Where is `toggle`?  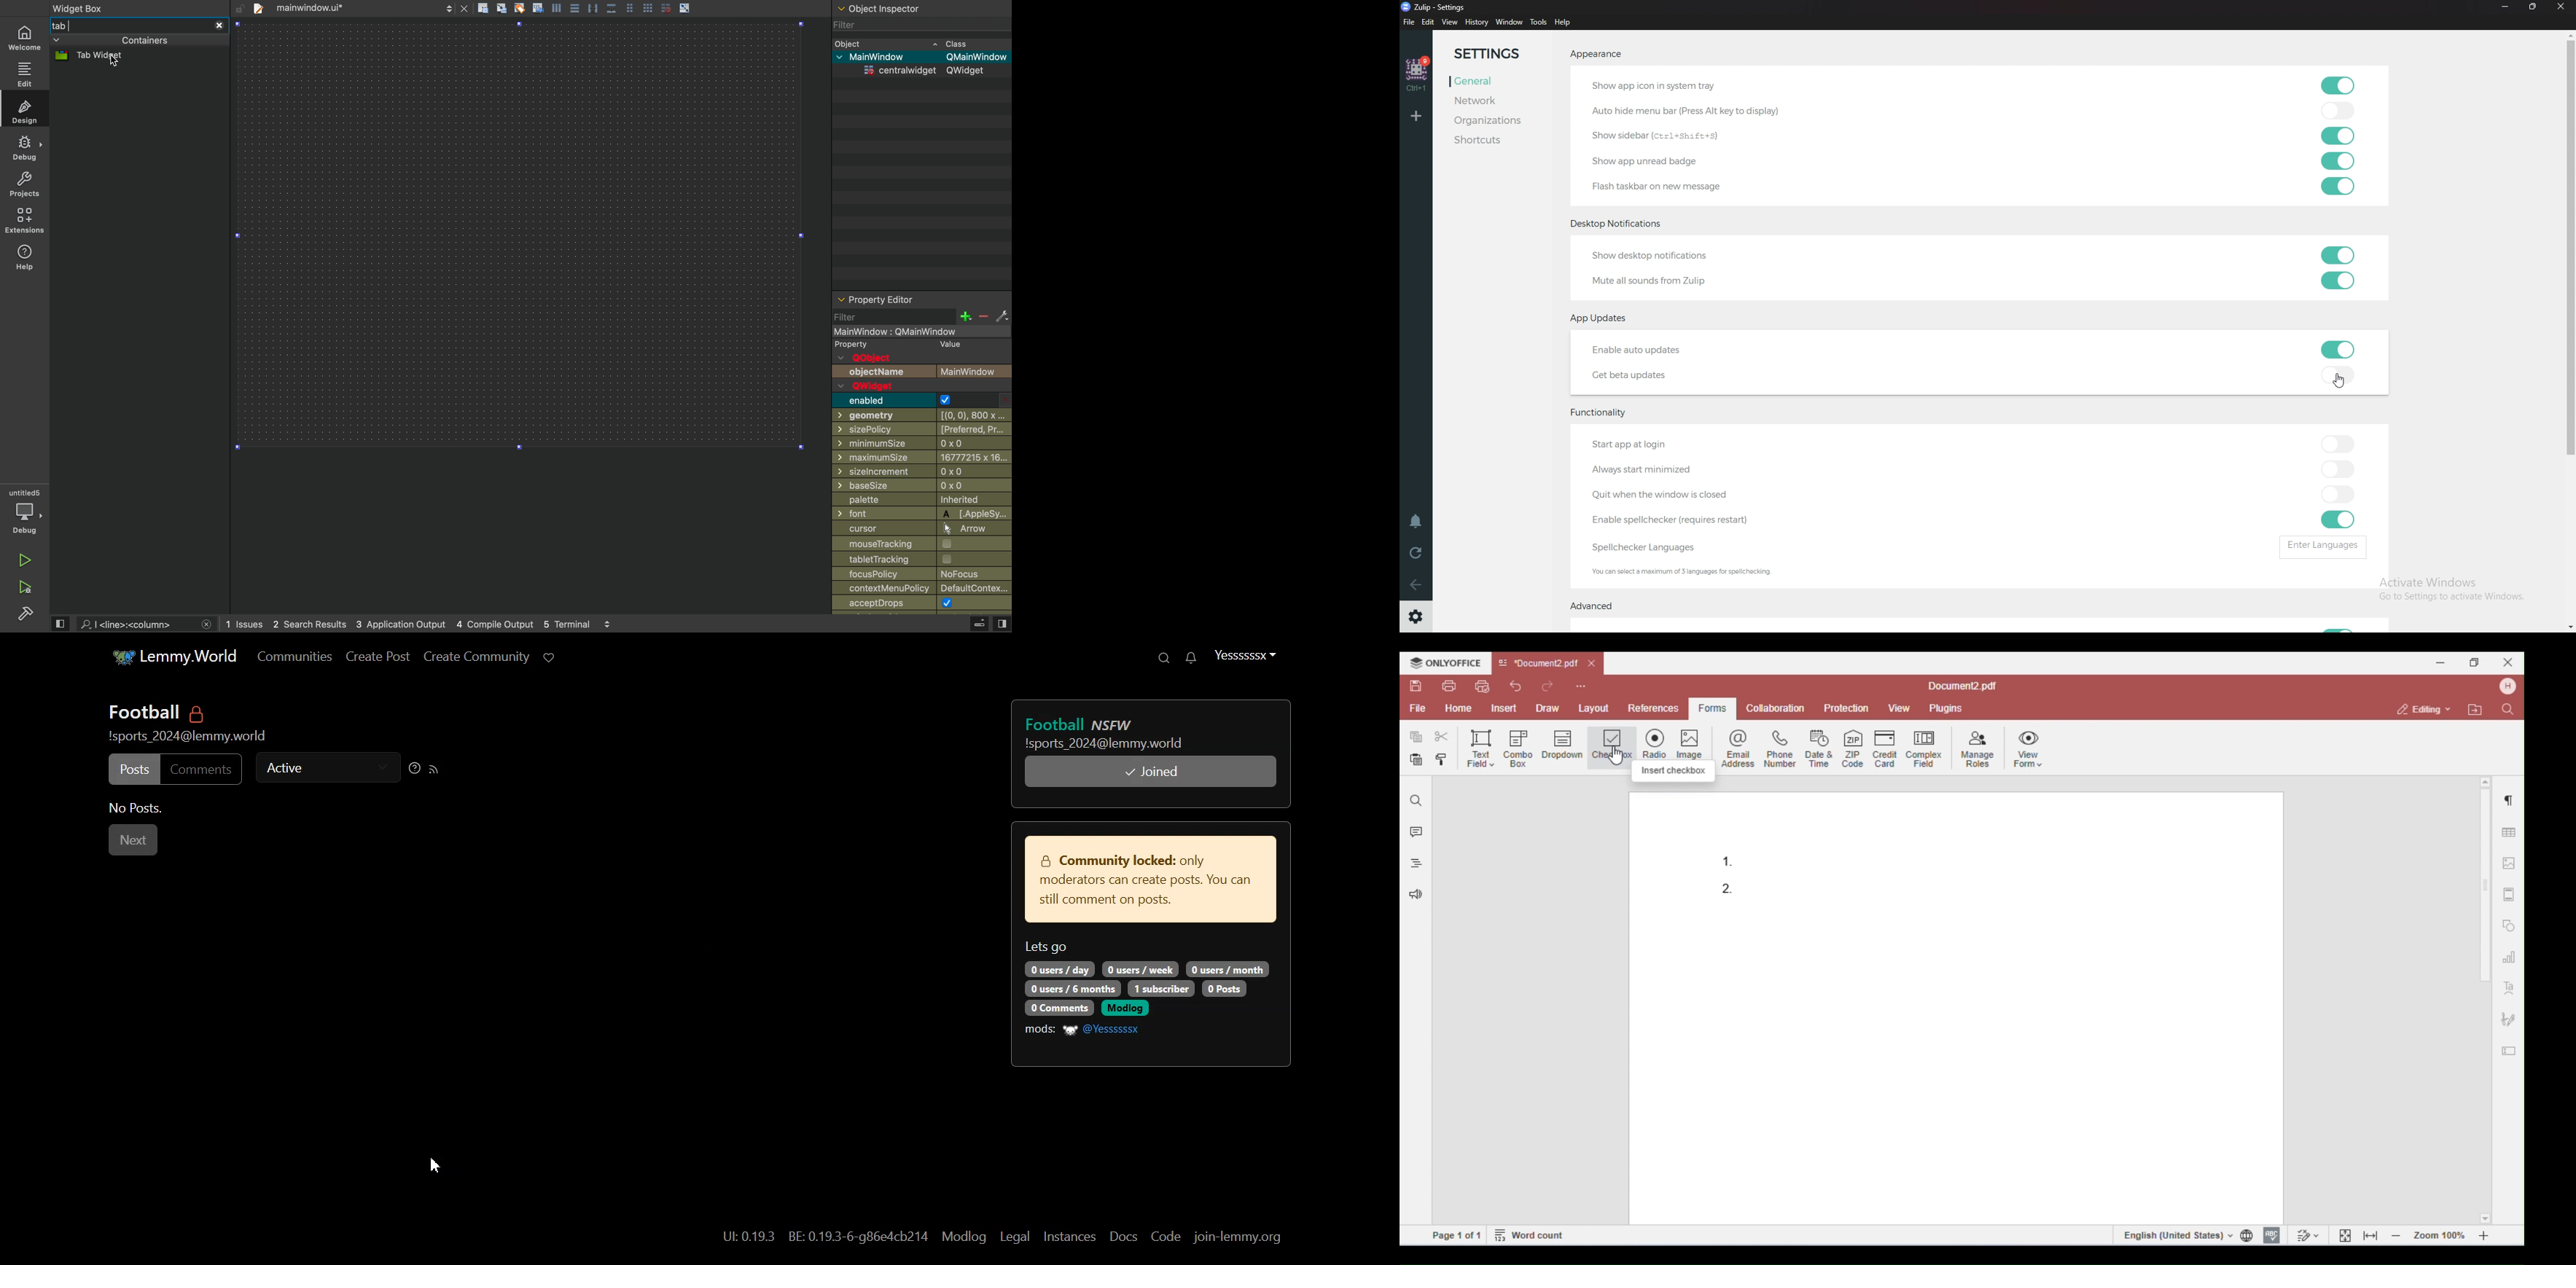
toggle is located at coordinates (2339, 375).